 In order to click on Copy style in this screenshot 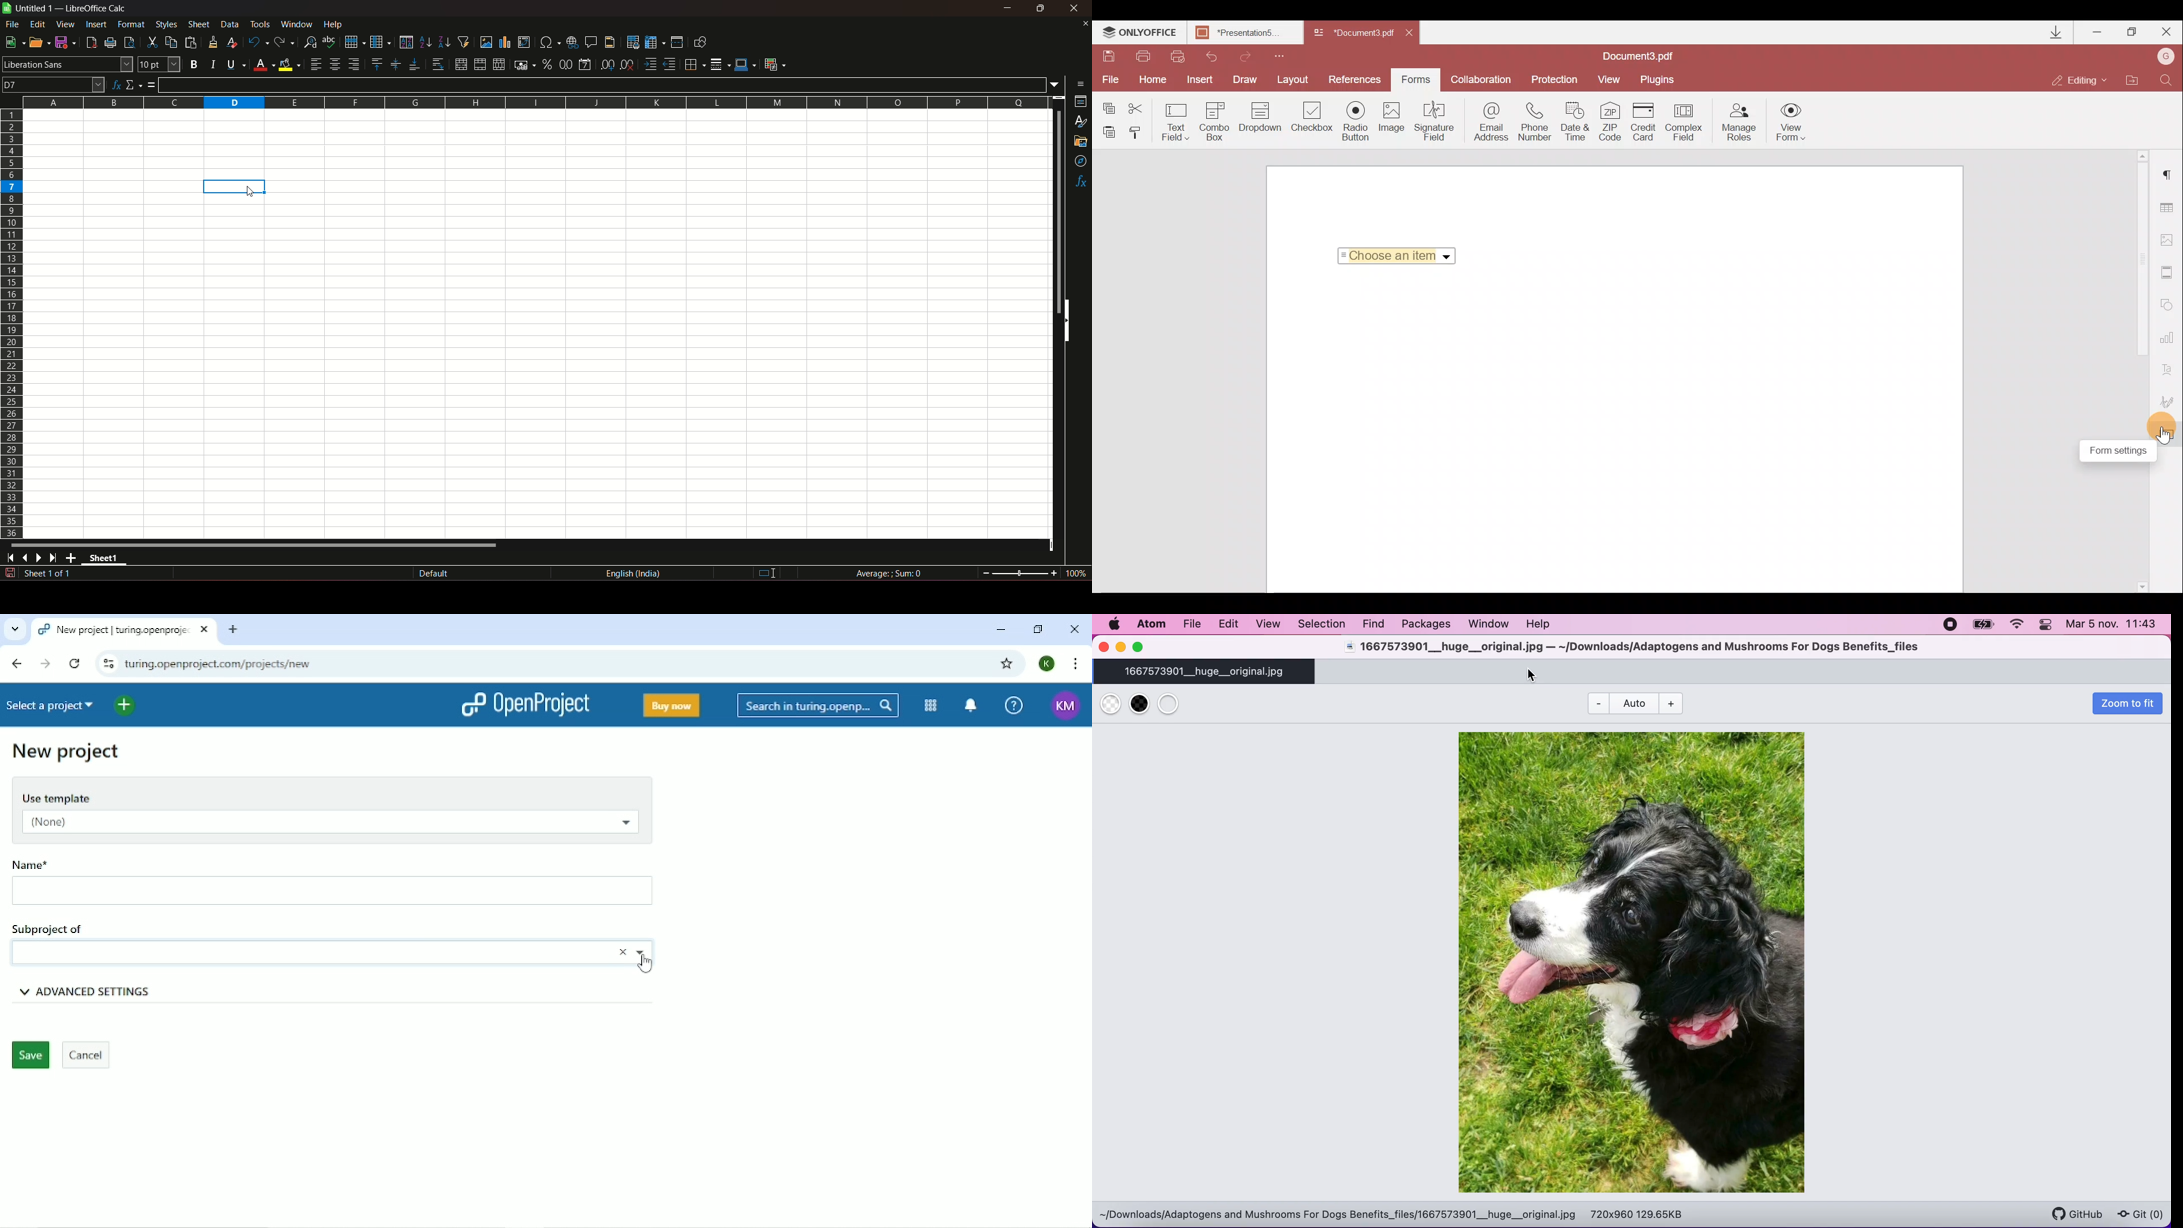, I will do `click(1139, 132)`.